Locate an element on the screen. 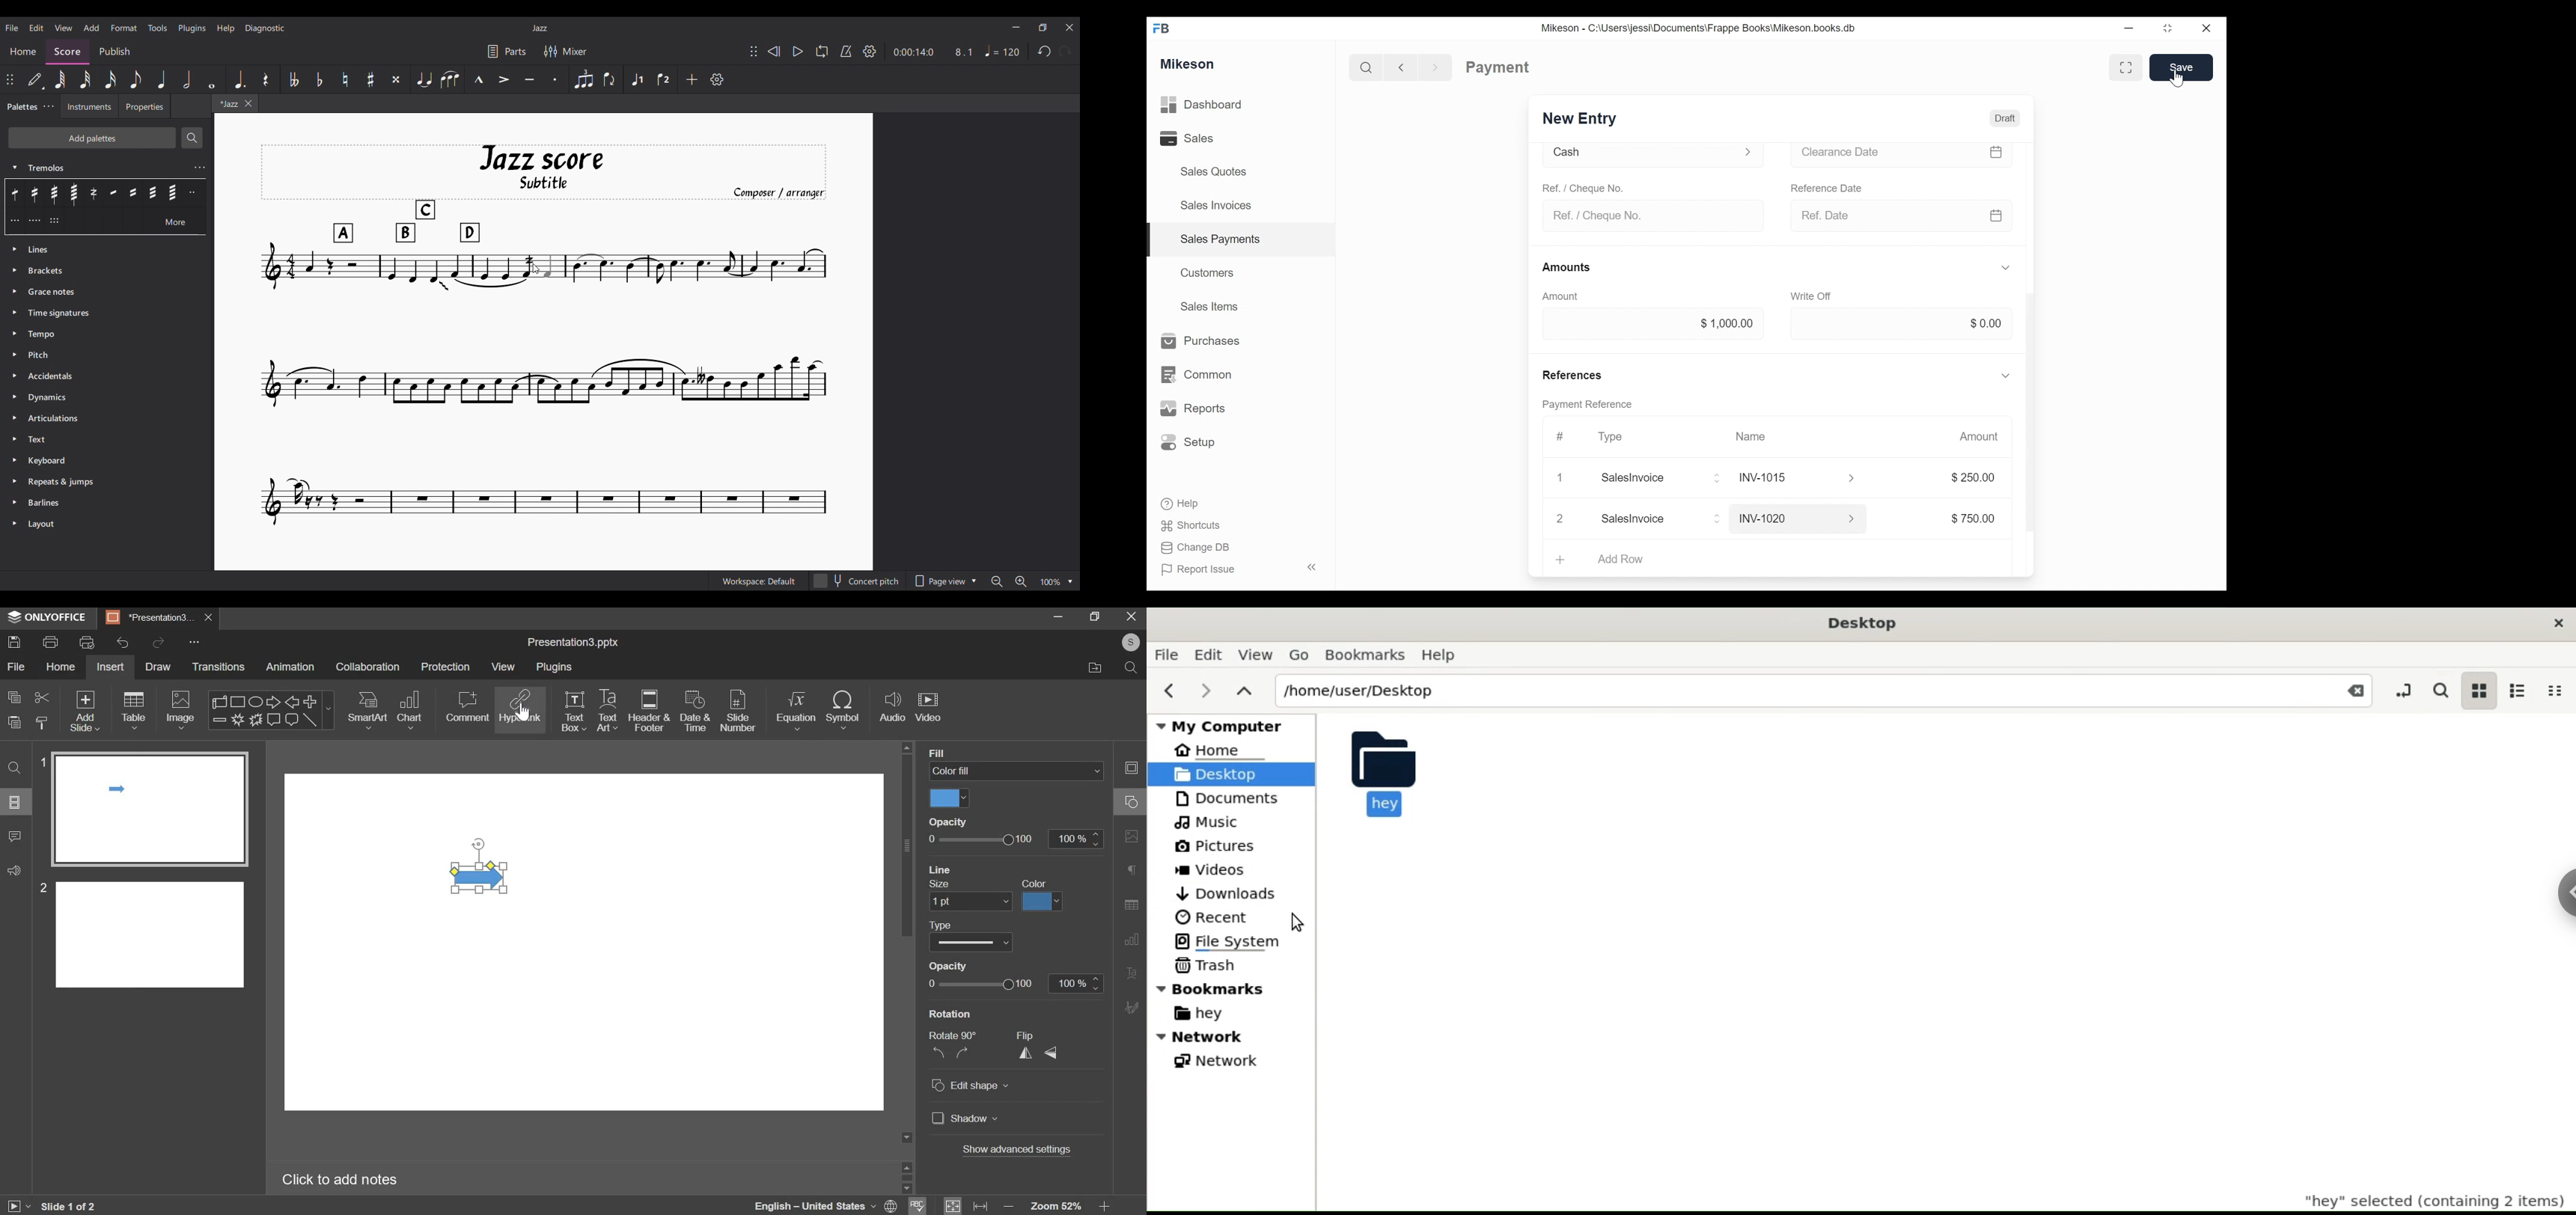  draw is located at coordinates (161, 668).